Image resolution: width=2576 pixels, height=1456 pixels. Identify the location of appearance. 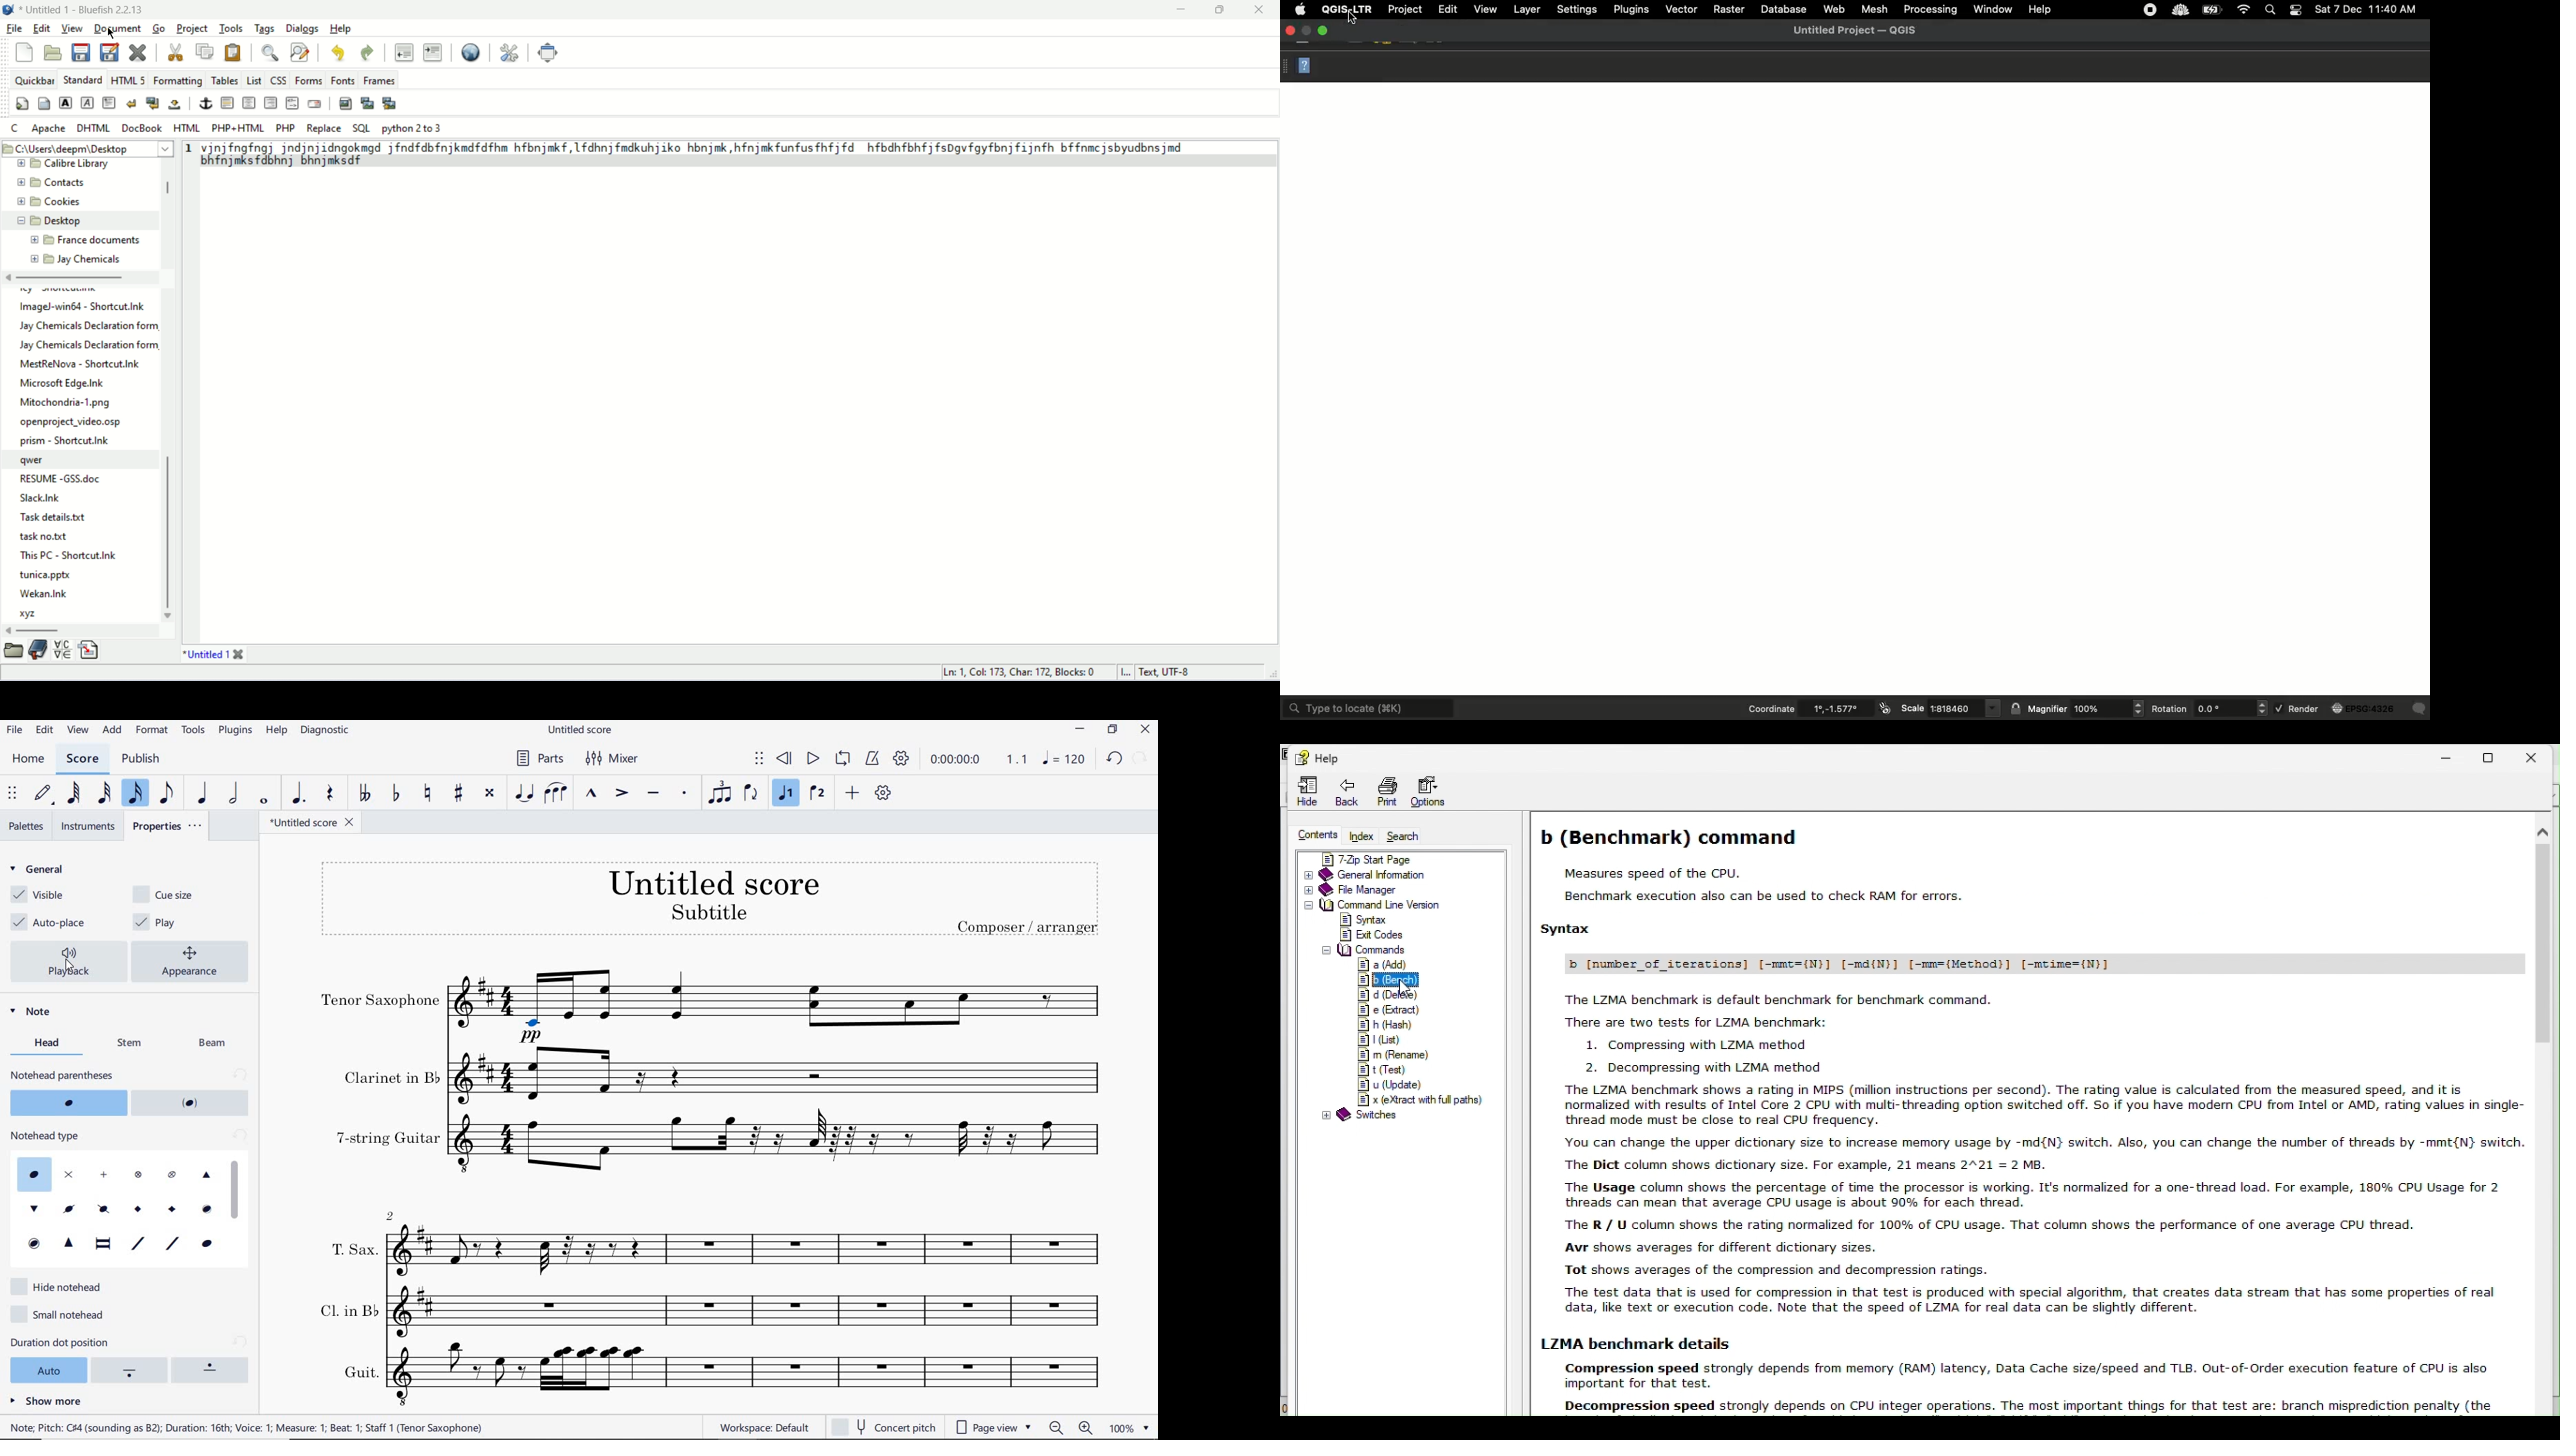
(193, 960).